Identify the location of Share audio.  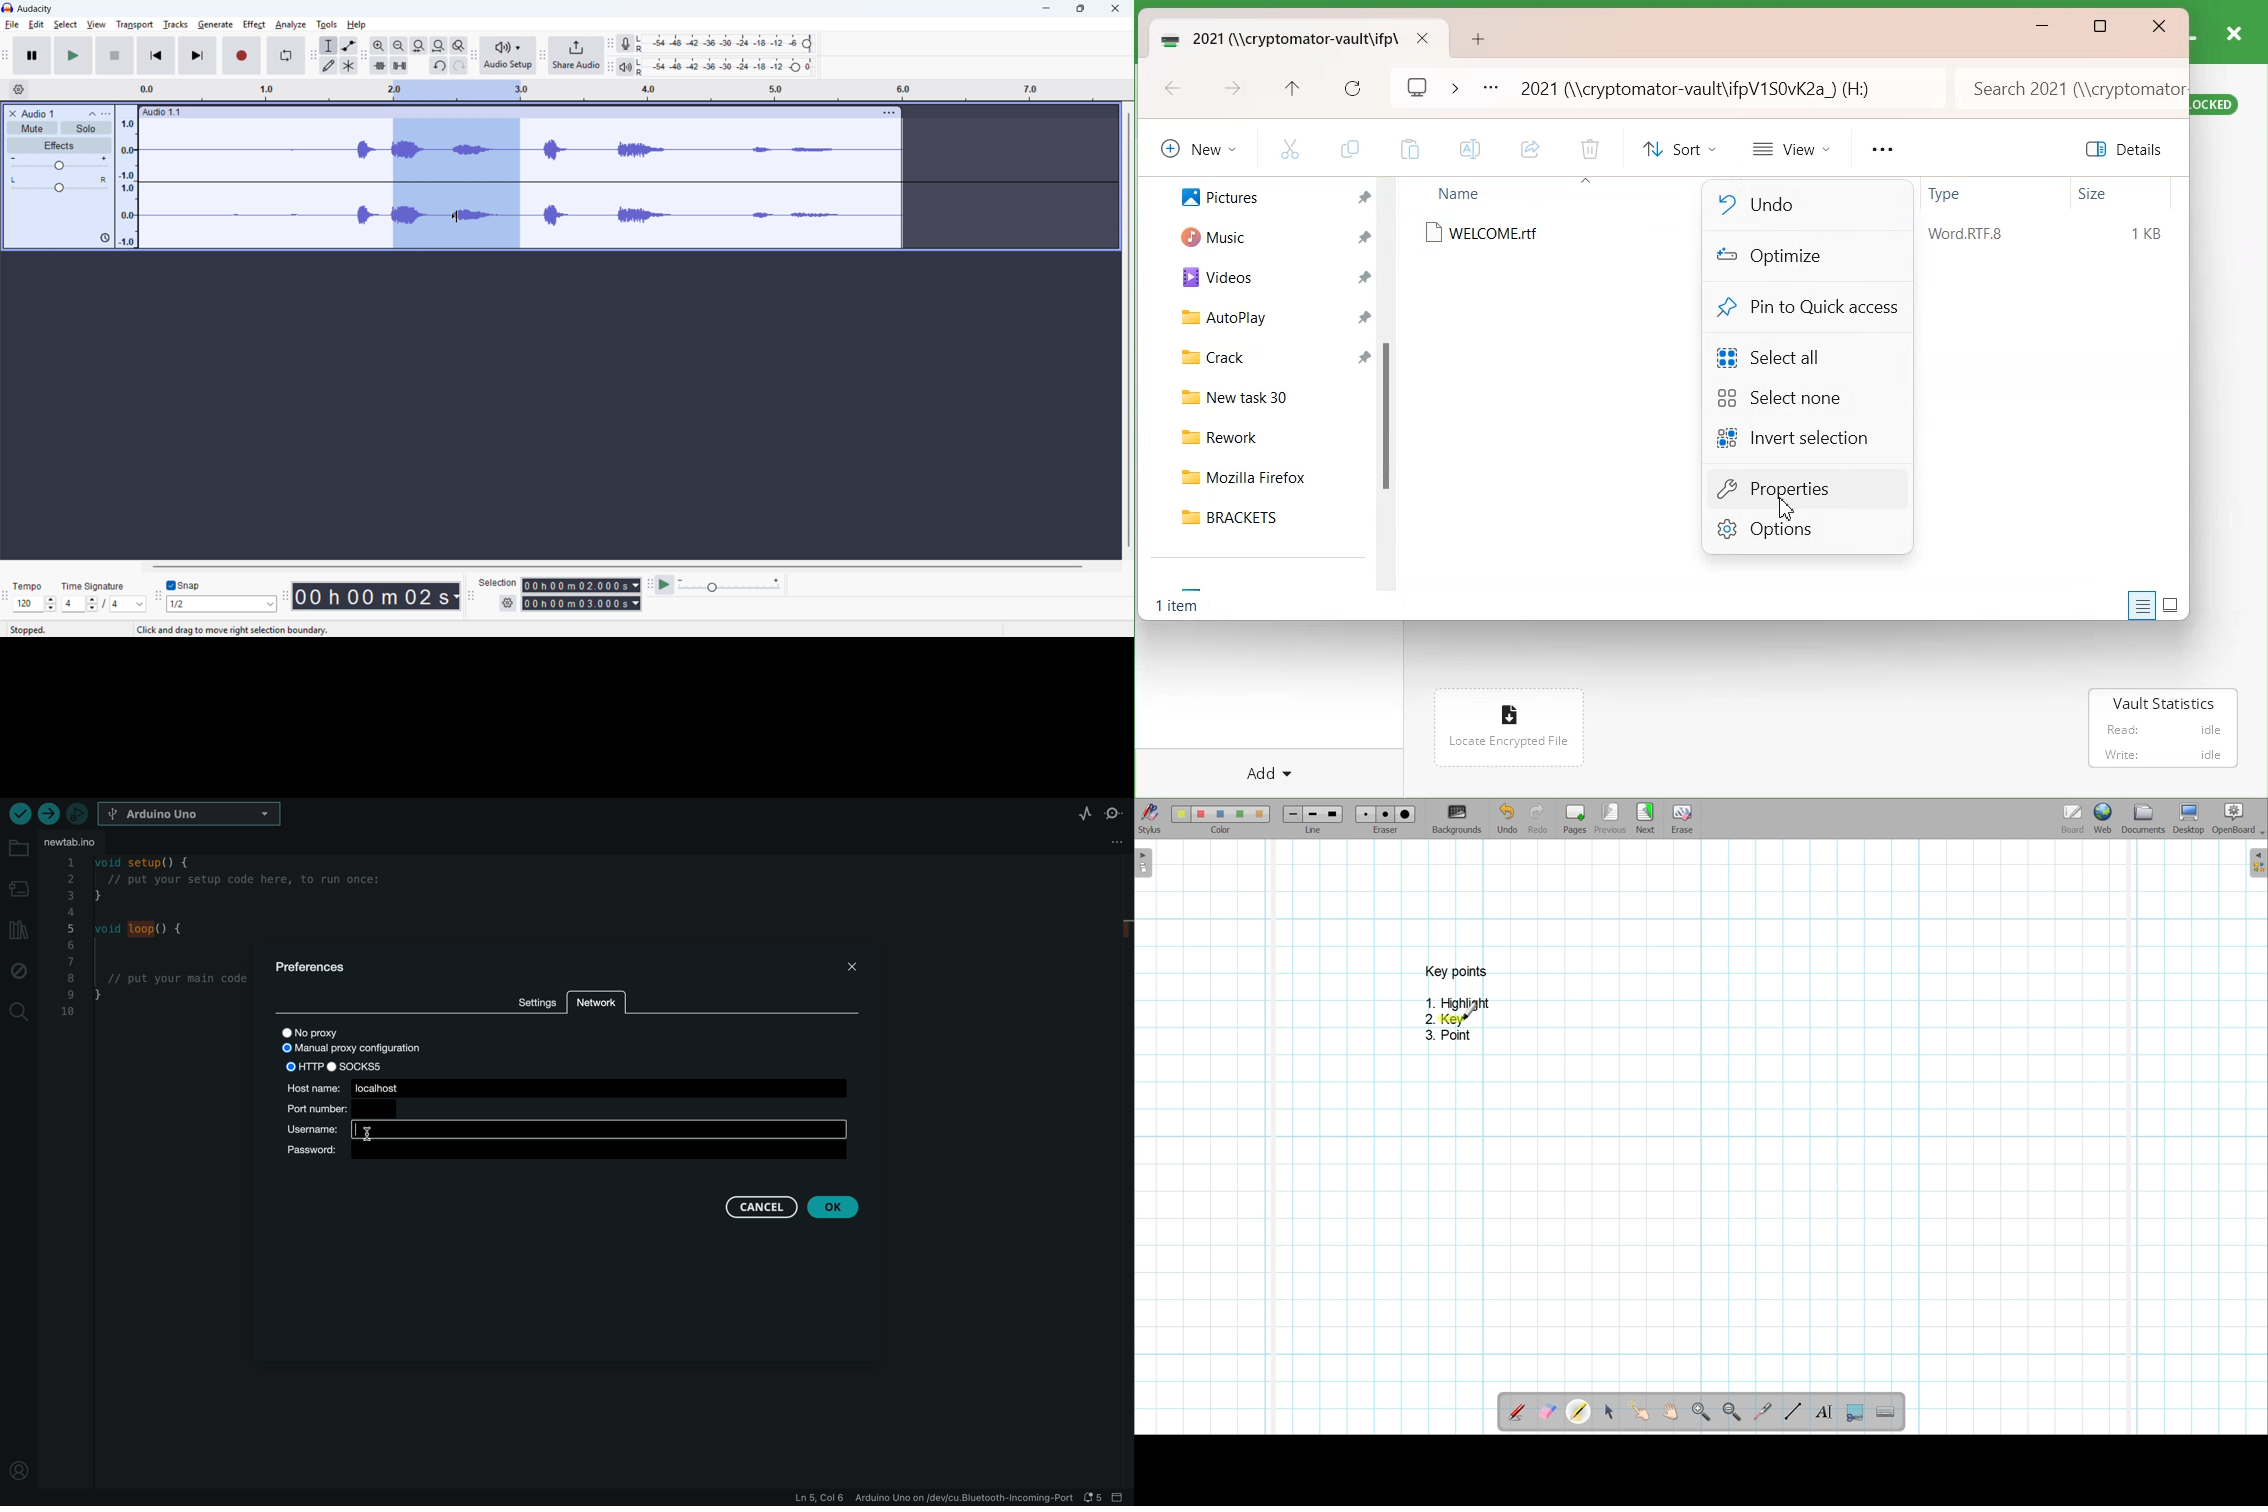
(576, 56).